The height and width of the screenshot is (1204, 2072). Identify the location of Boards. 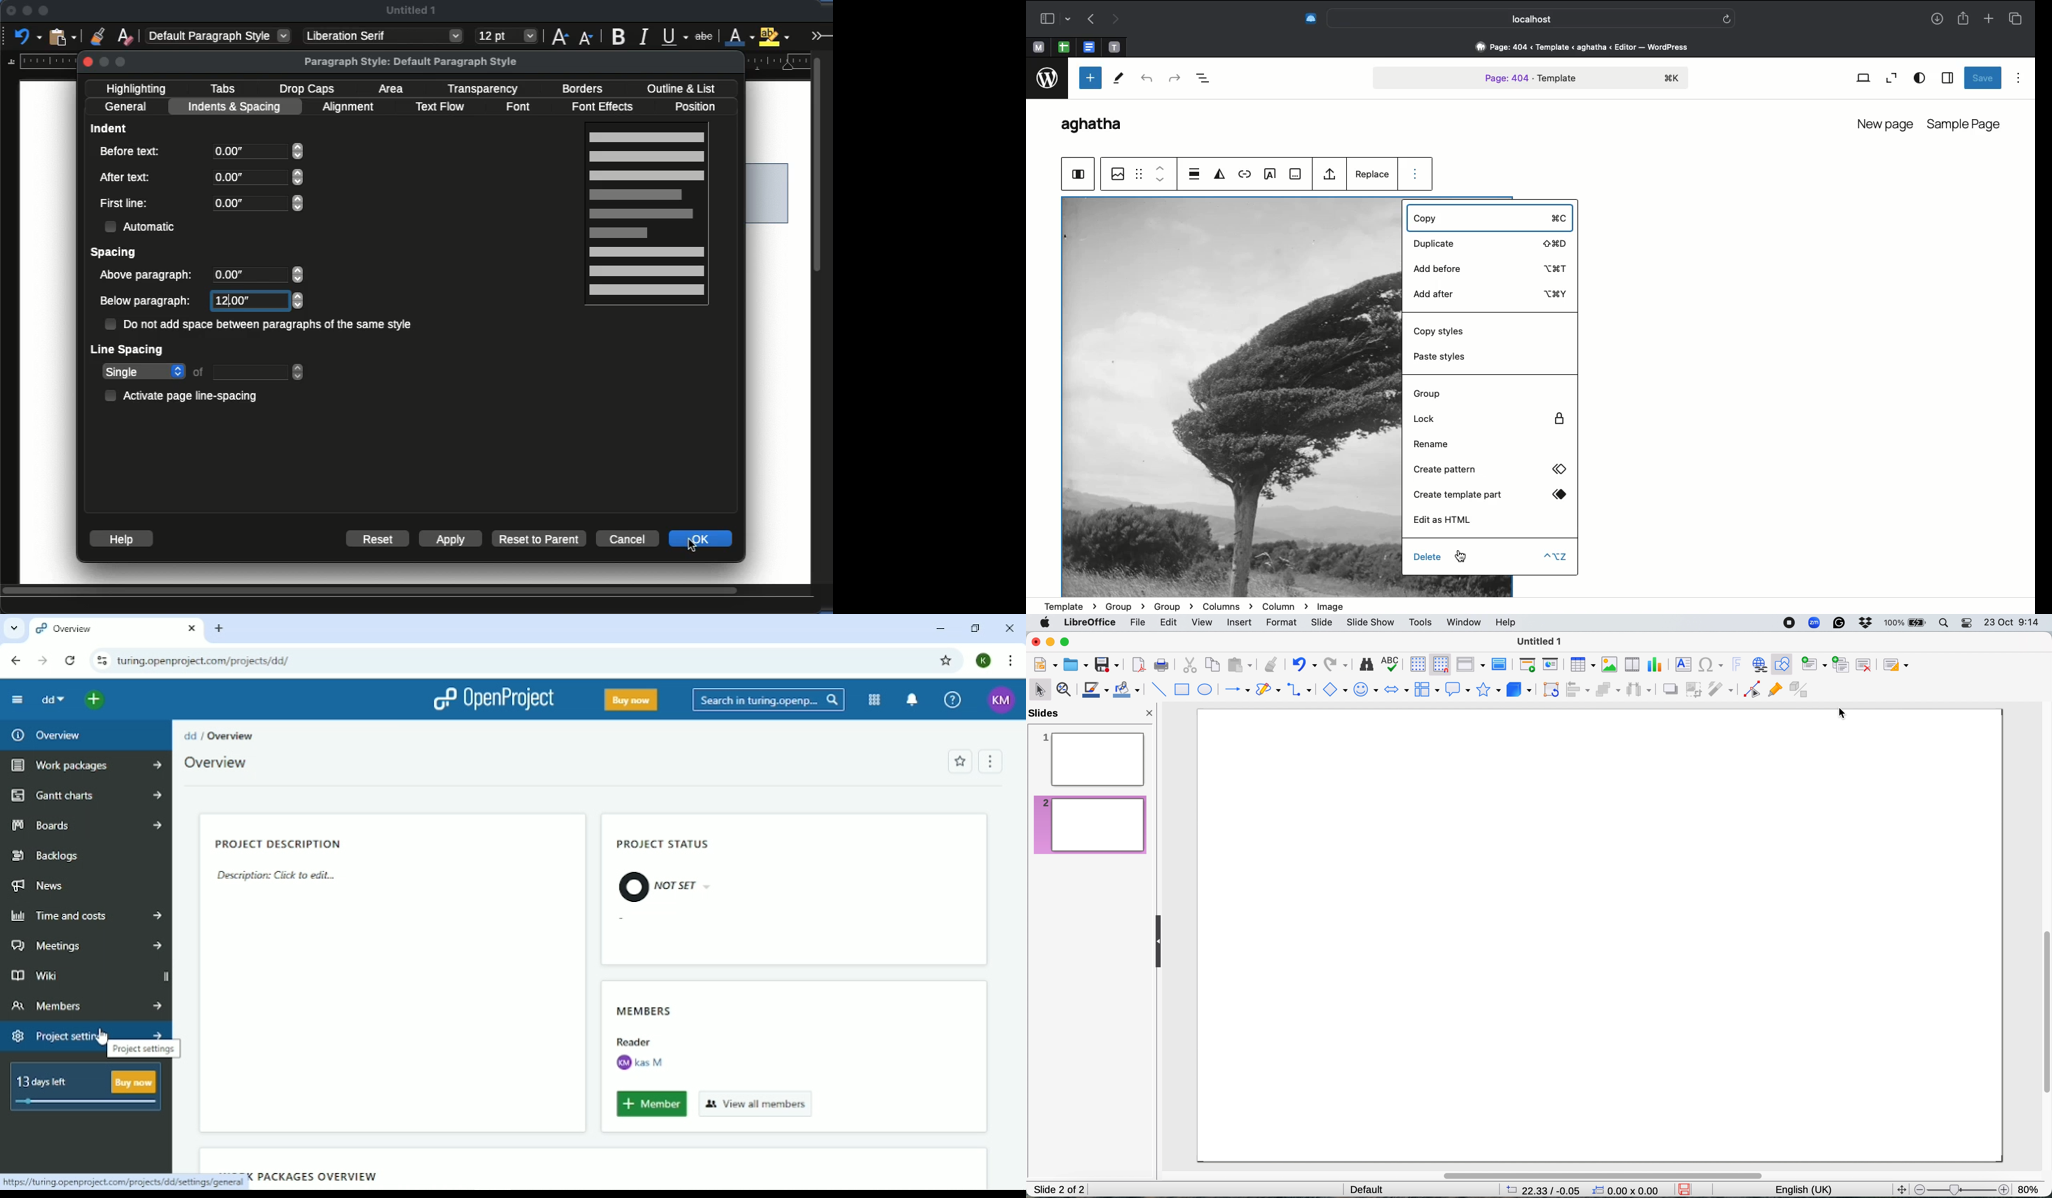
(87, 824).